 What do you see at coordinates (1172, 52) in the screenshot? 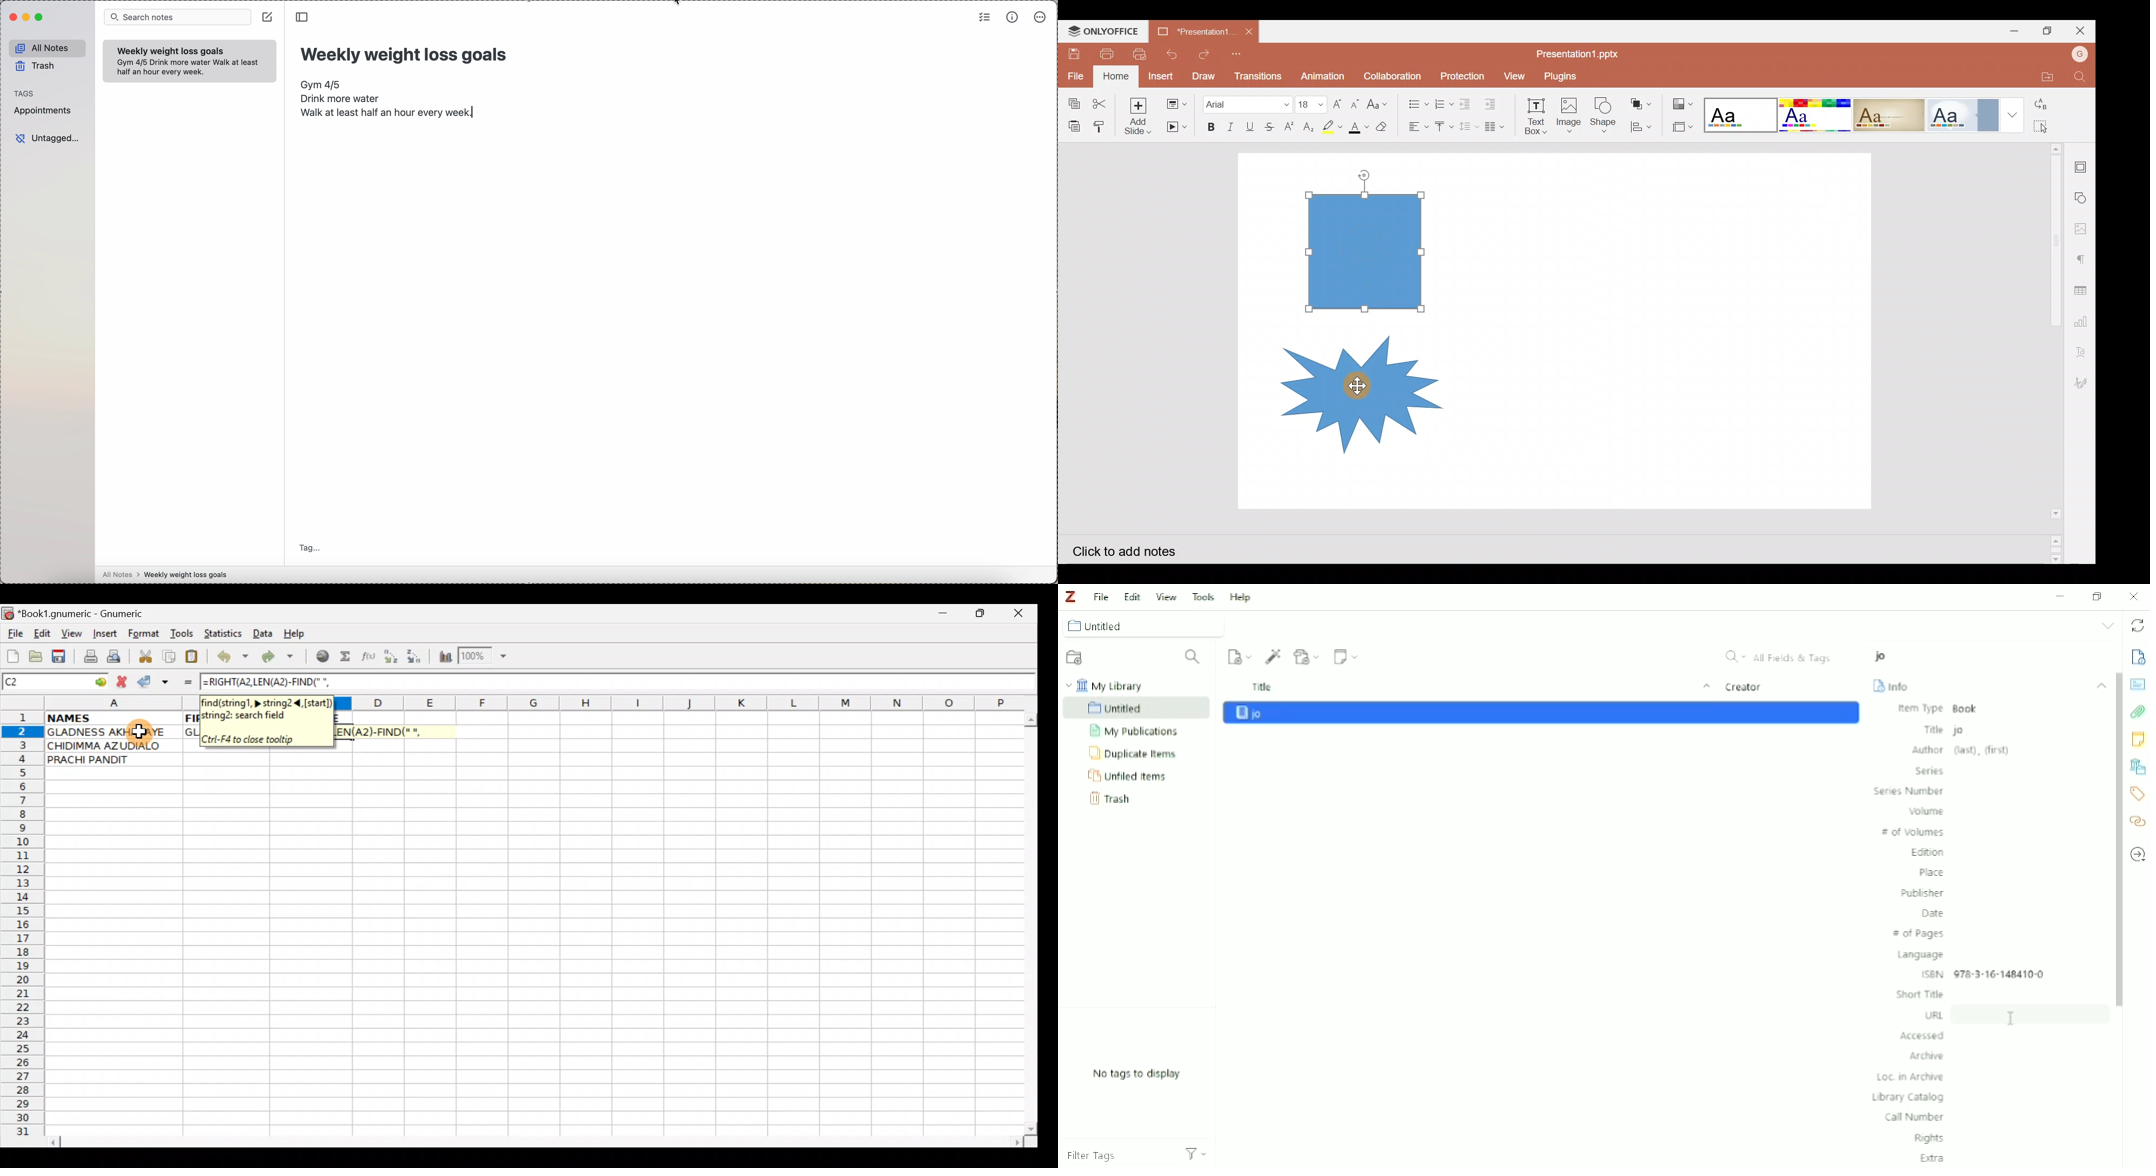
I see `Undo` at bounding box center [1172, 52].